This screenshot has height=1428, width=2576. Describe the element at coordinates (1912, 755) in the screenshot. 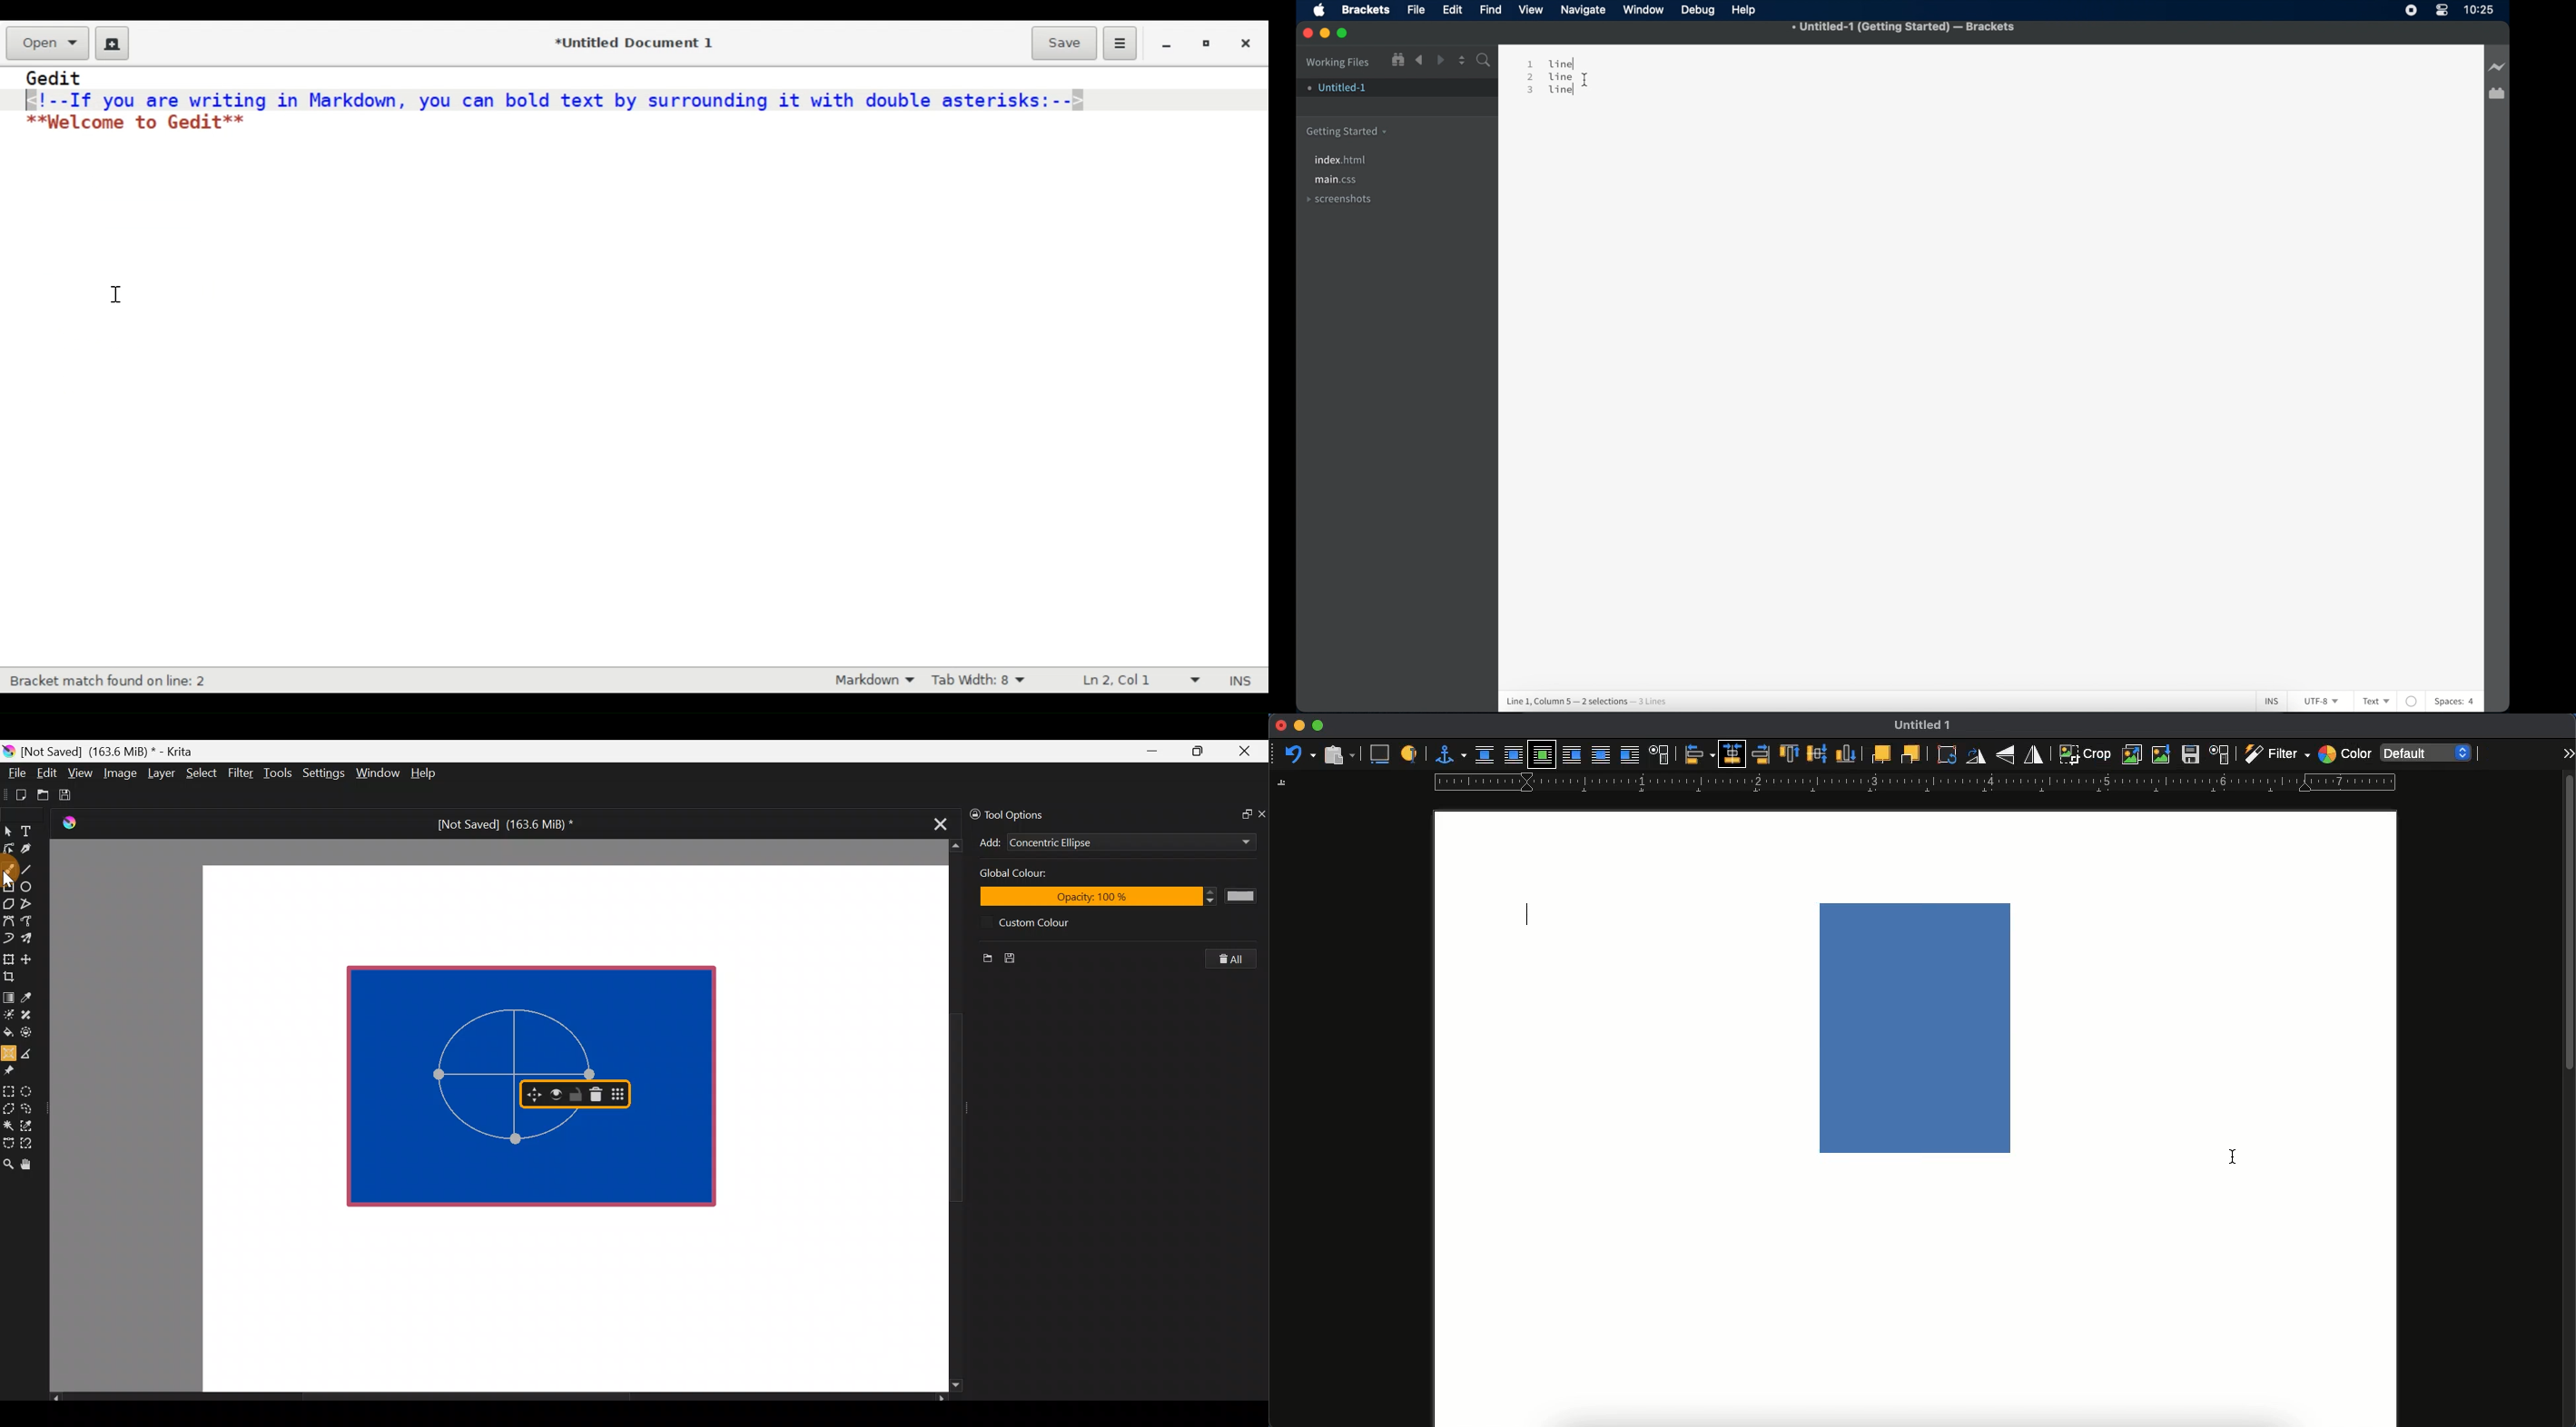

I see `back one` at that location.